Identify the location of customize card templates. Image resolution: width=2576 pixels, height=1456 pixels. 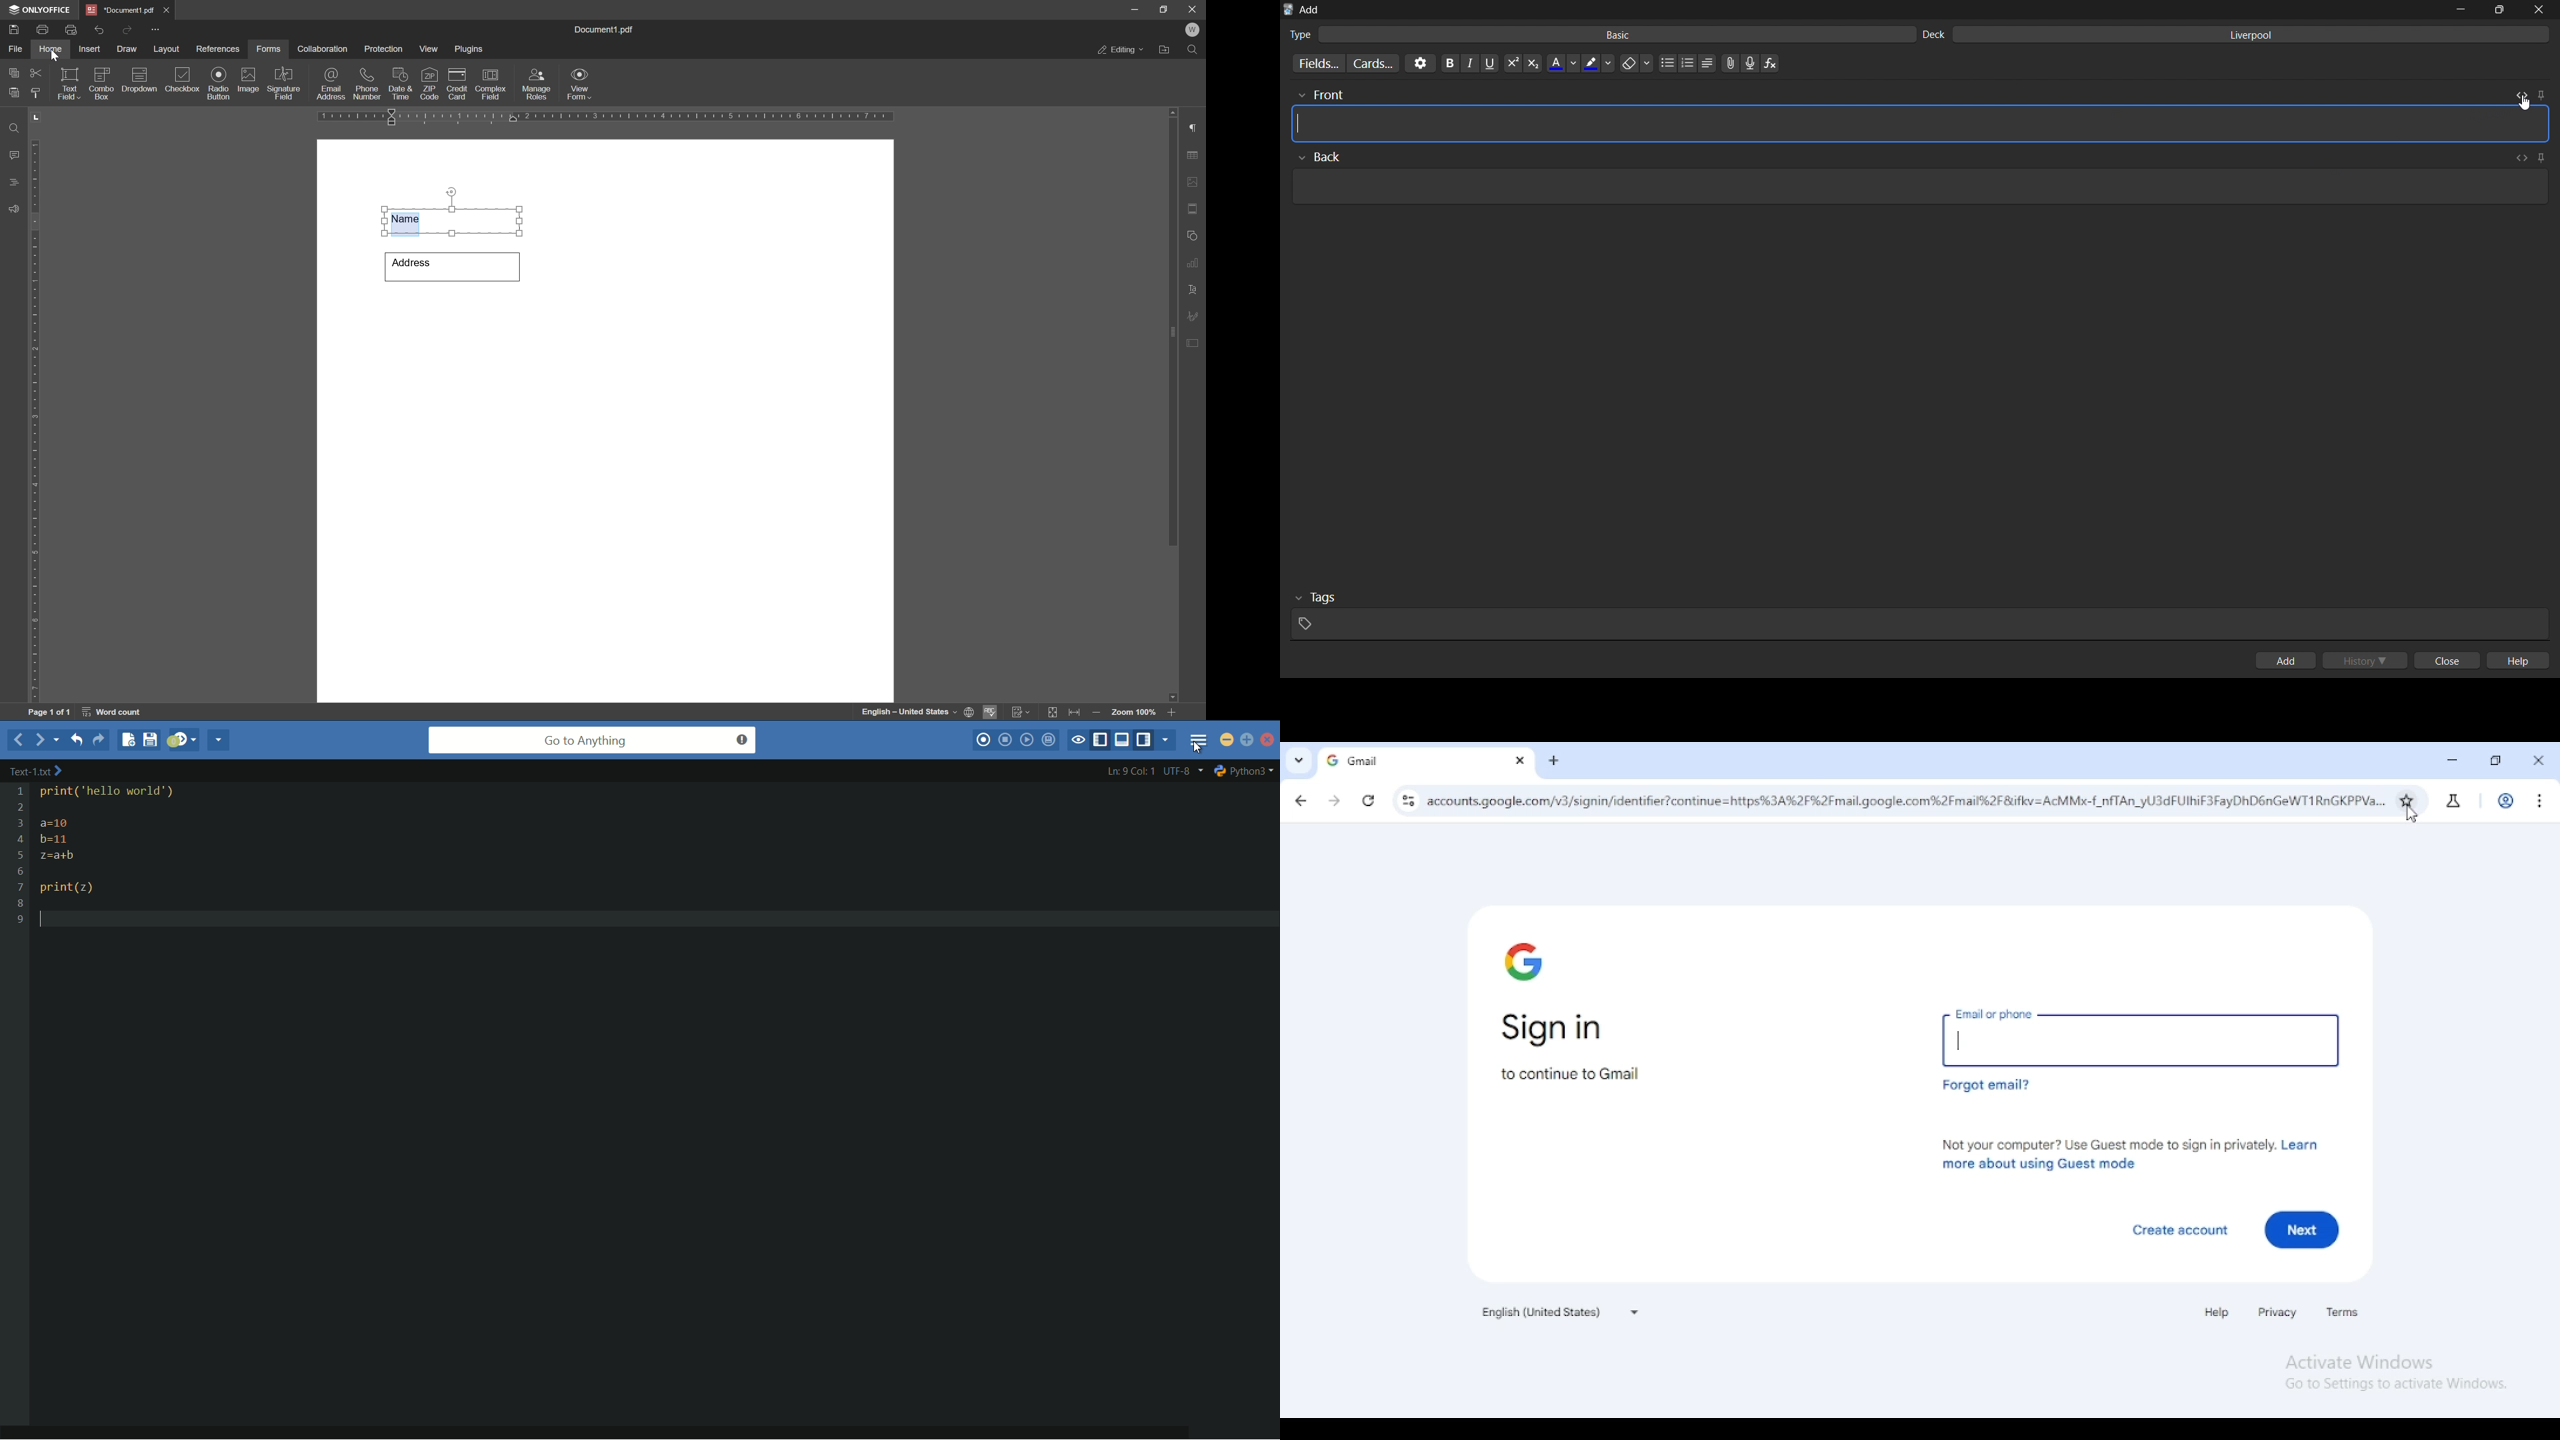
(1373, 63).